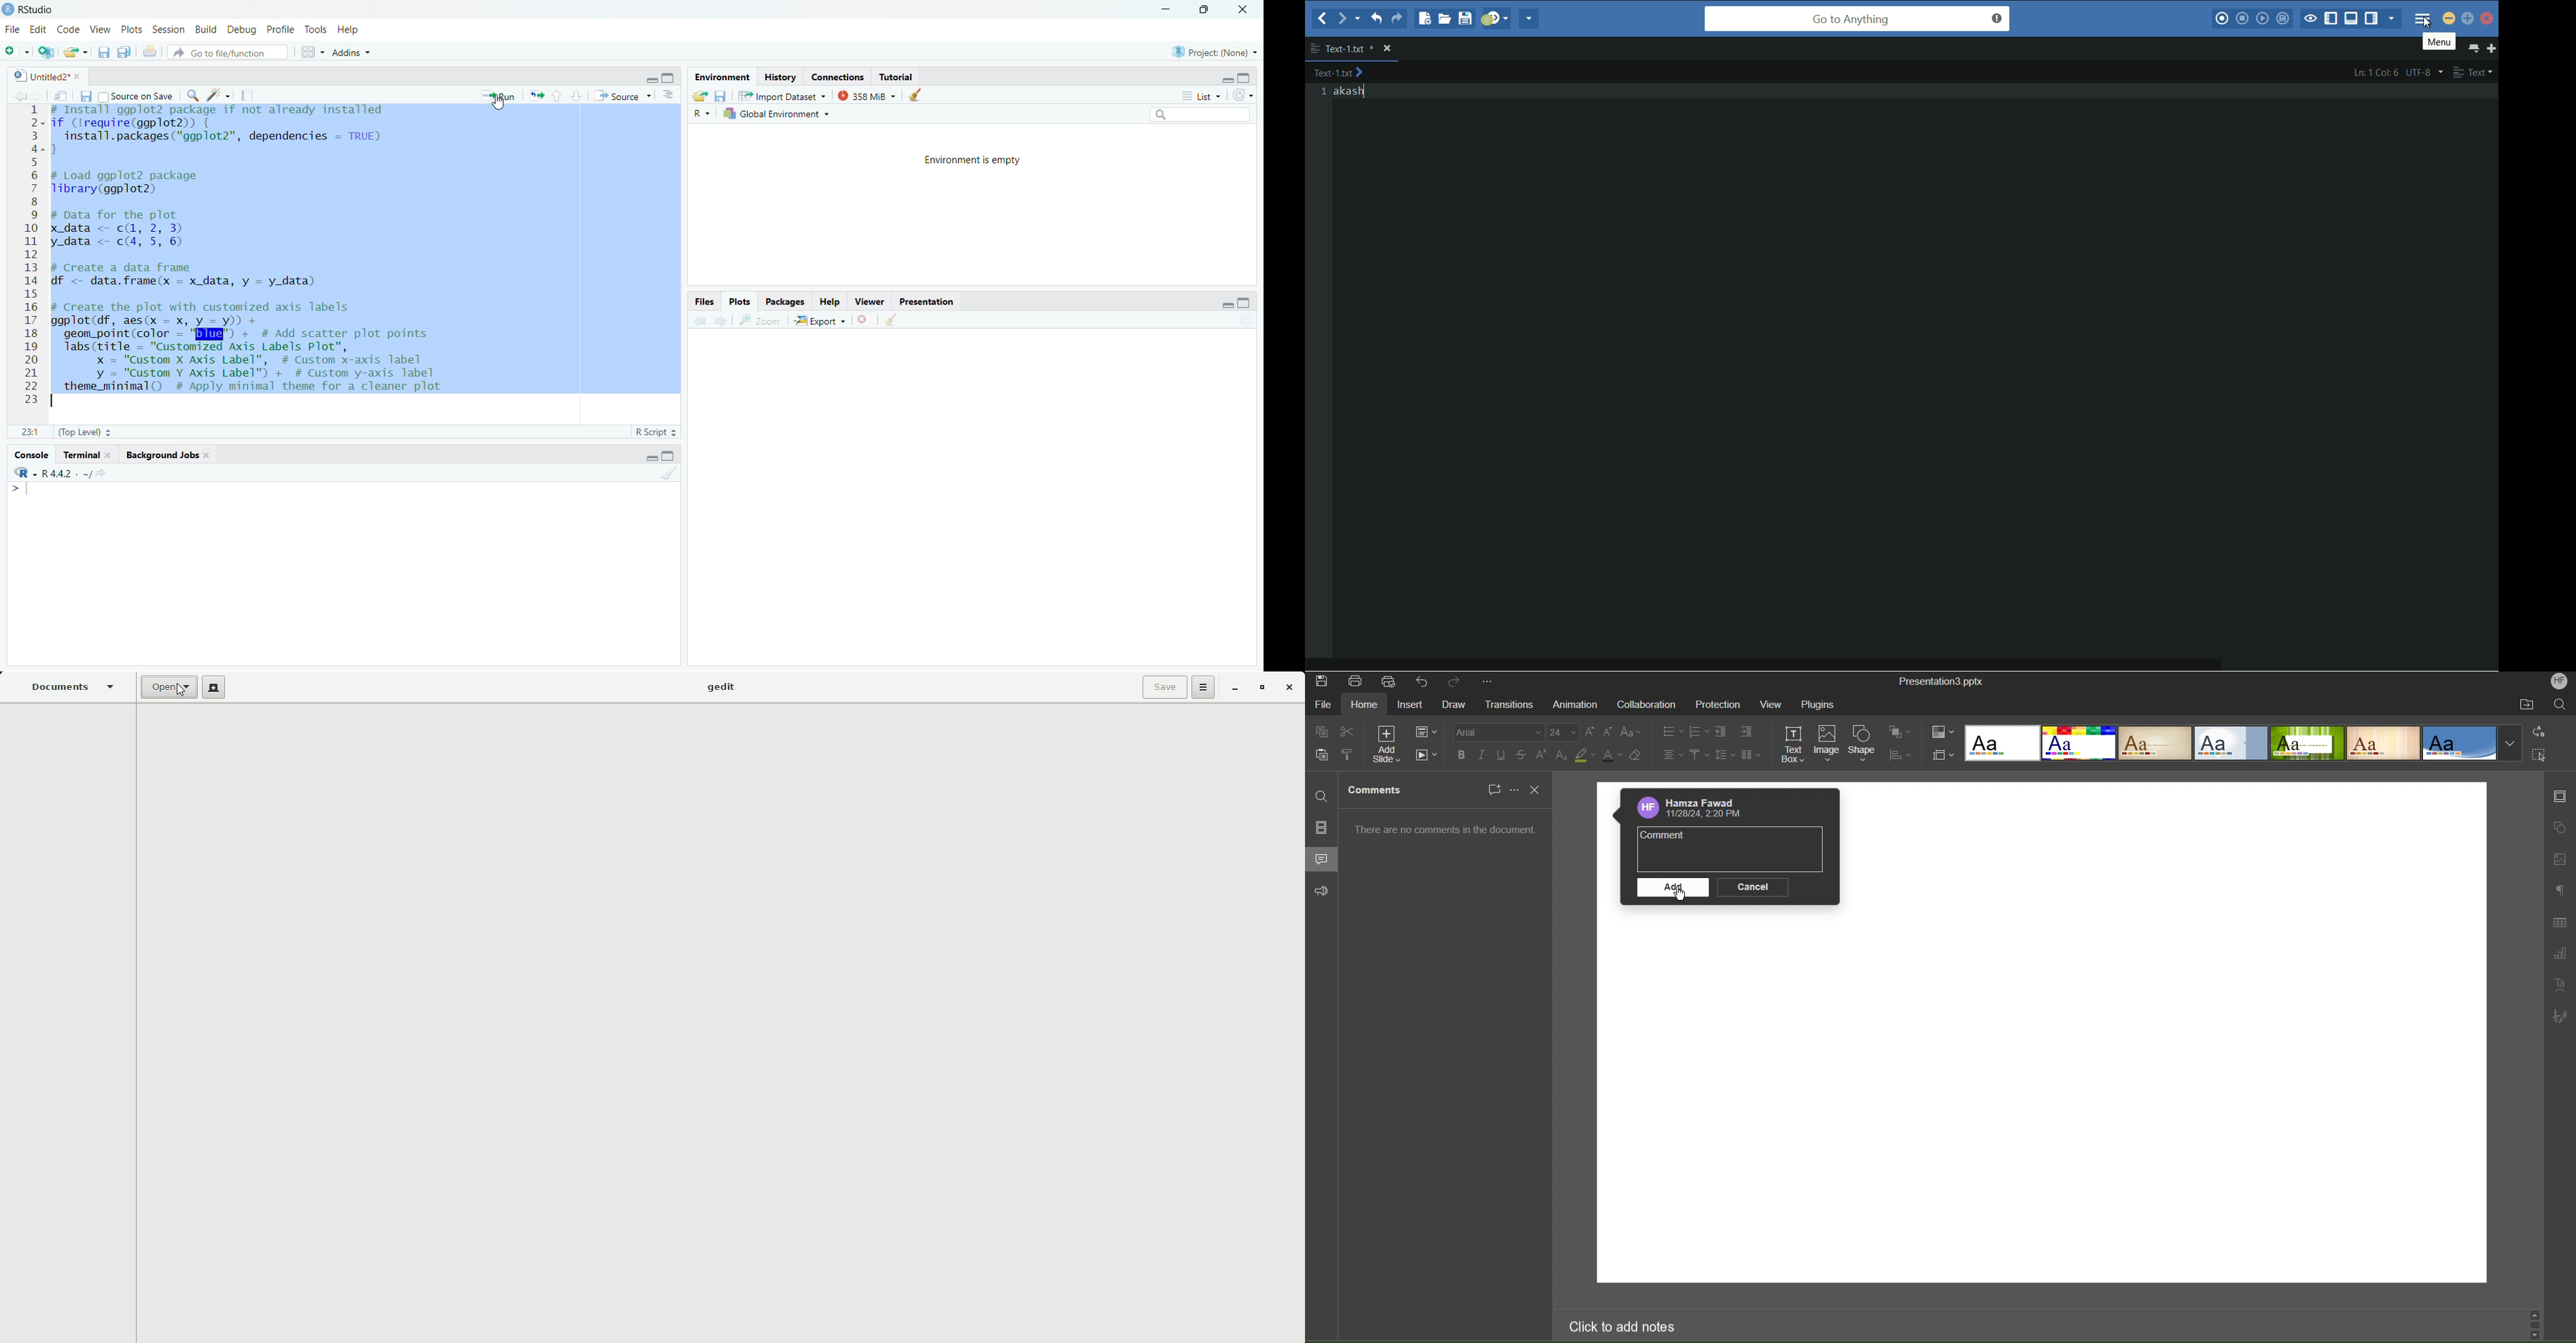 The width and height of the screenshot is (2576, 1344). What do you see at coordinates (1486, 682) in the screenshot?
I see `More` at bounding box center [1486, 682].